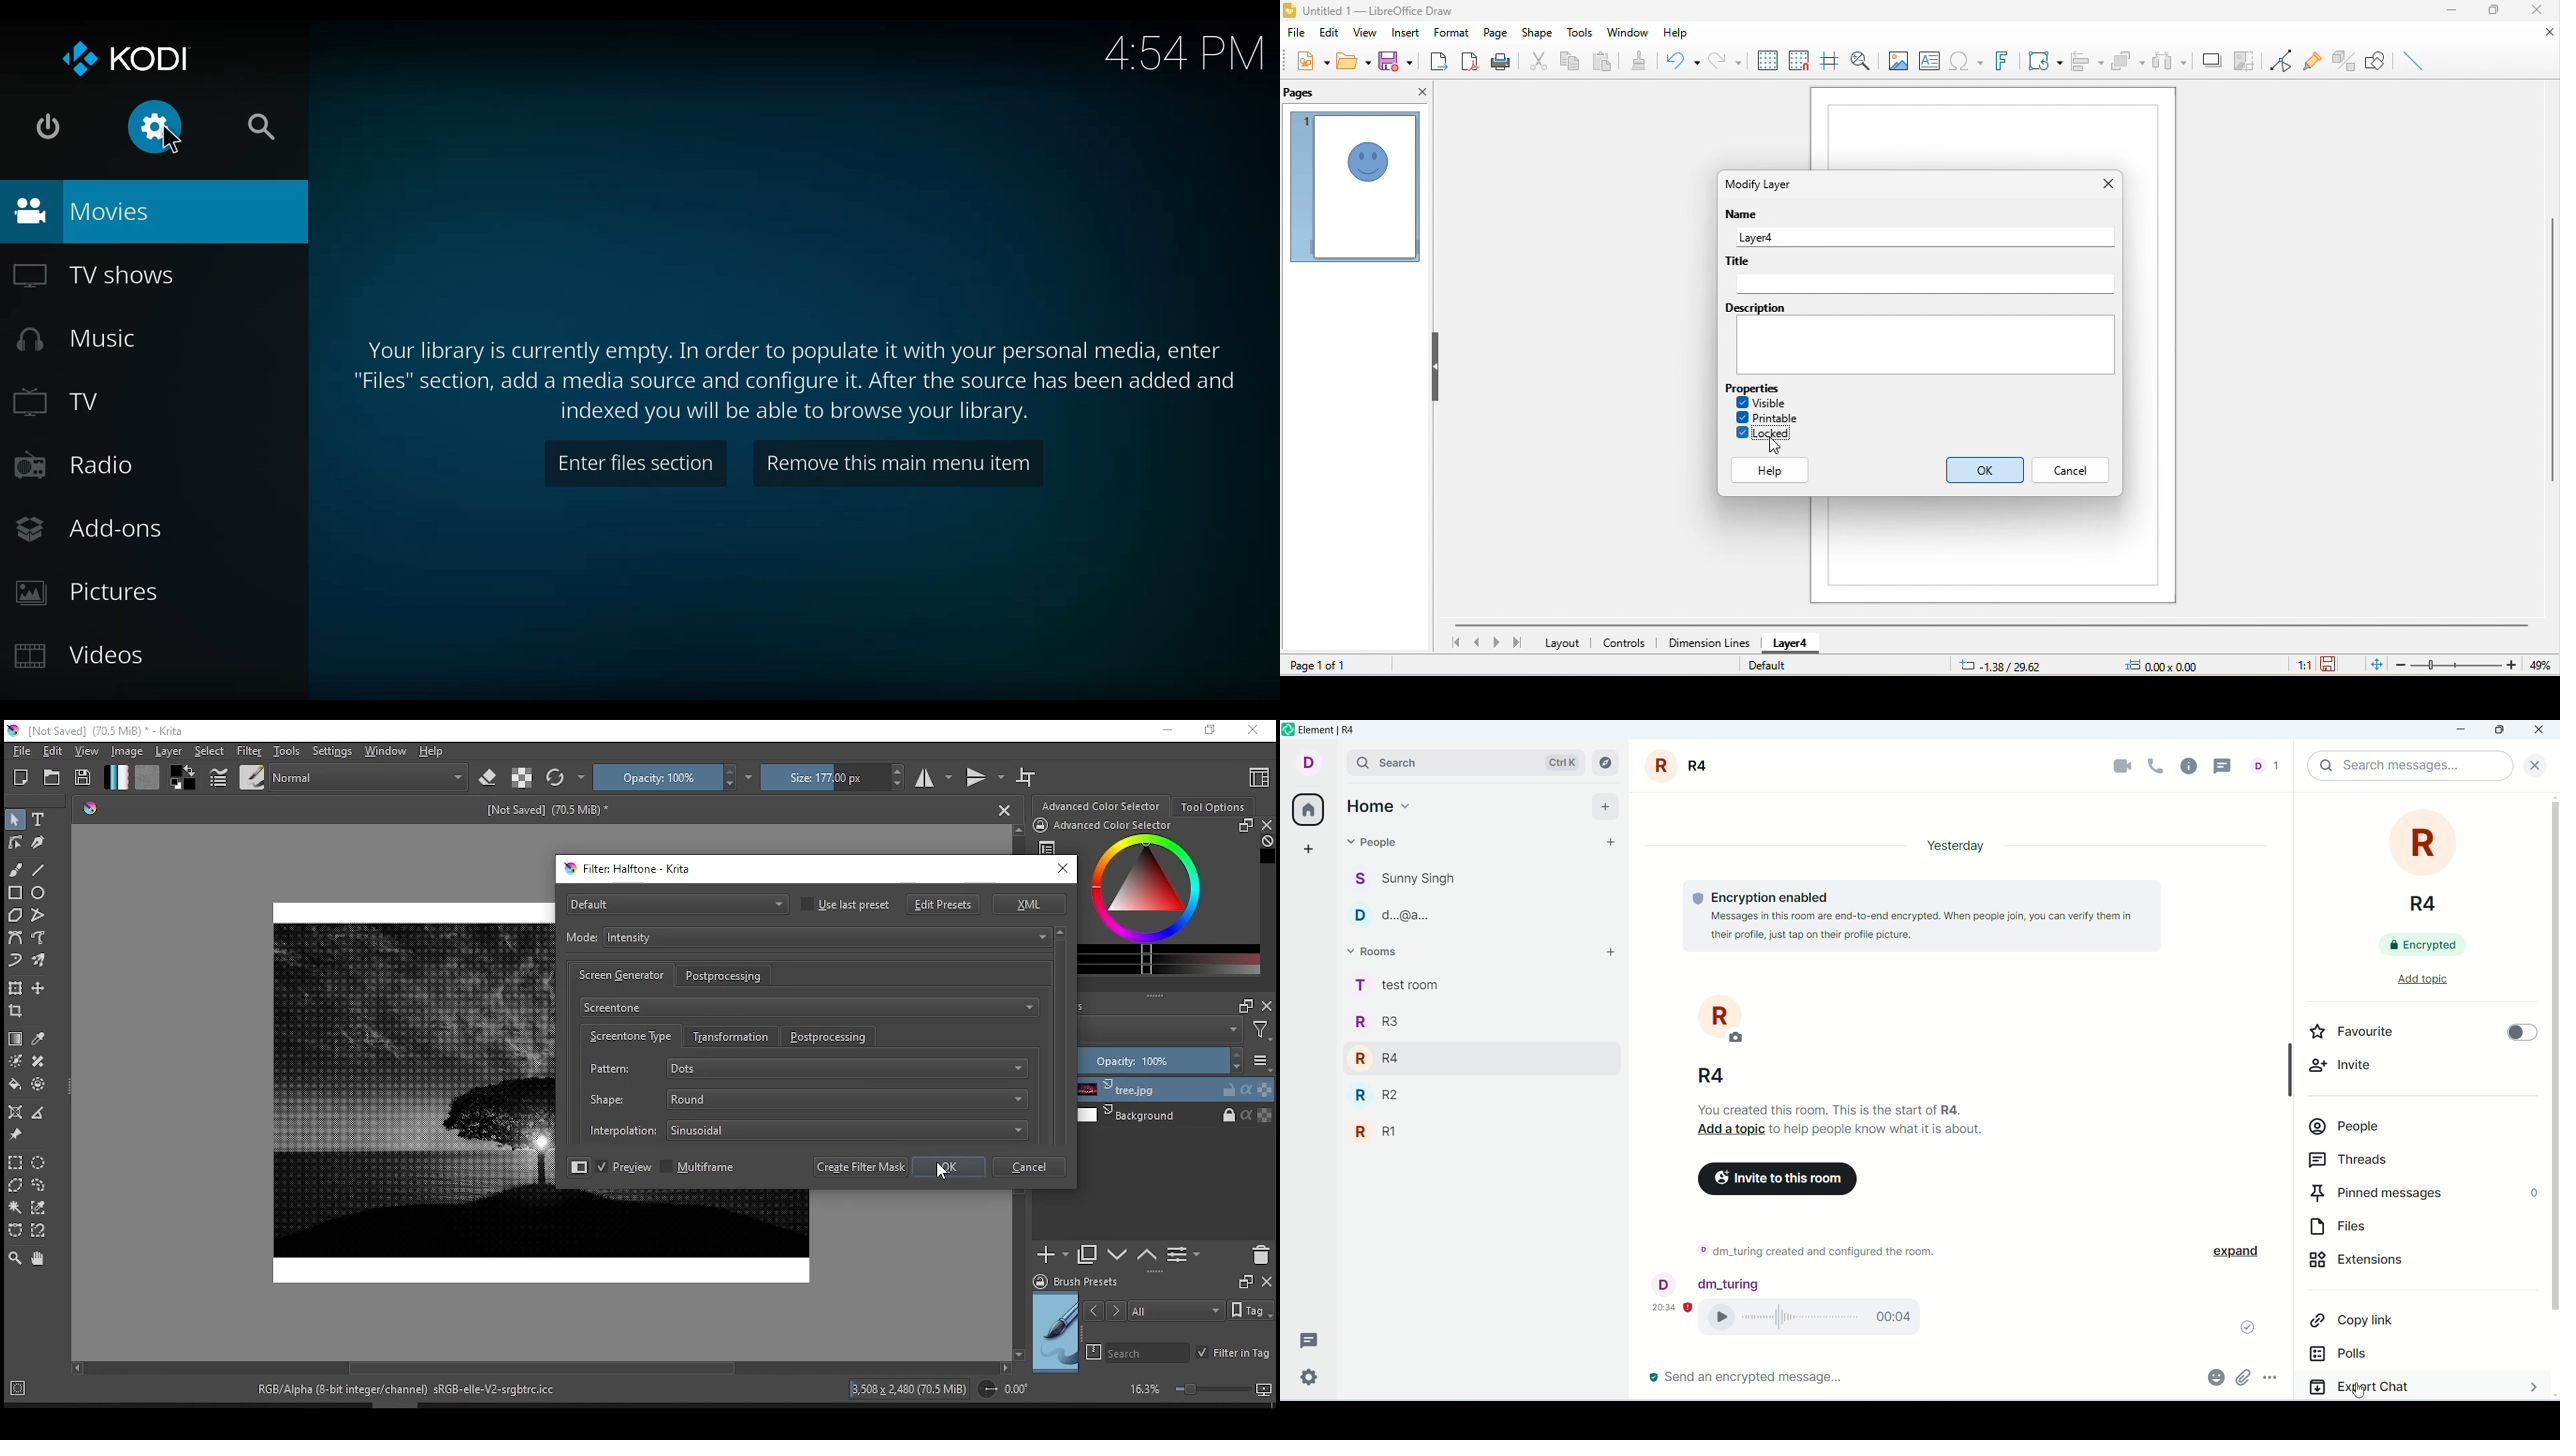 Image resolution: width=2576 pixels, height=1456 pixels. I want to click on Videos, so click(82, 655).